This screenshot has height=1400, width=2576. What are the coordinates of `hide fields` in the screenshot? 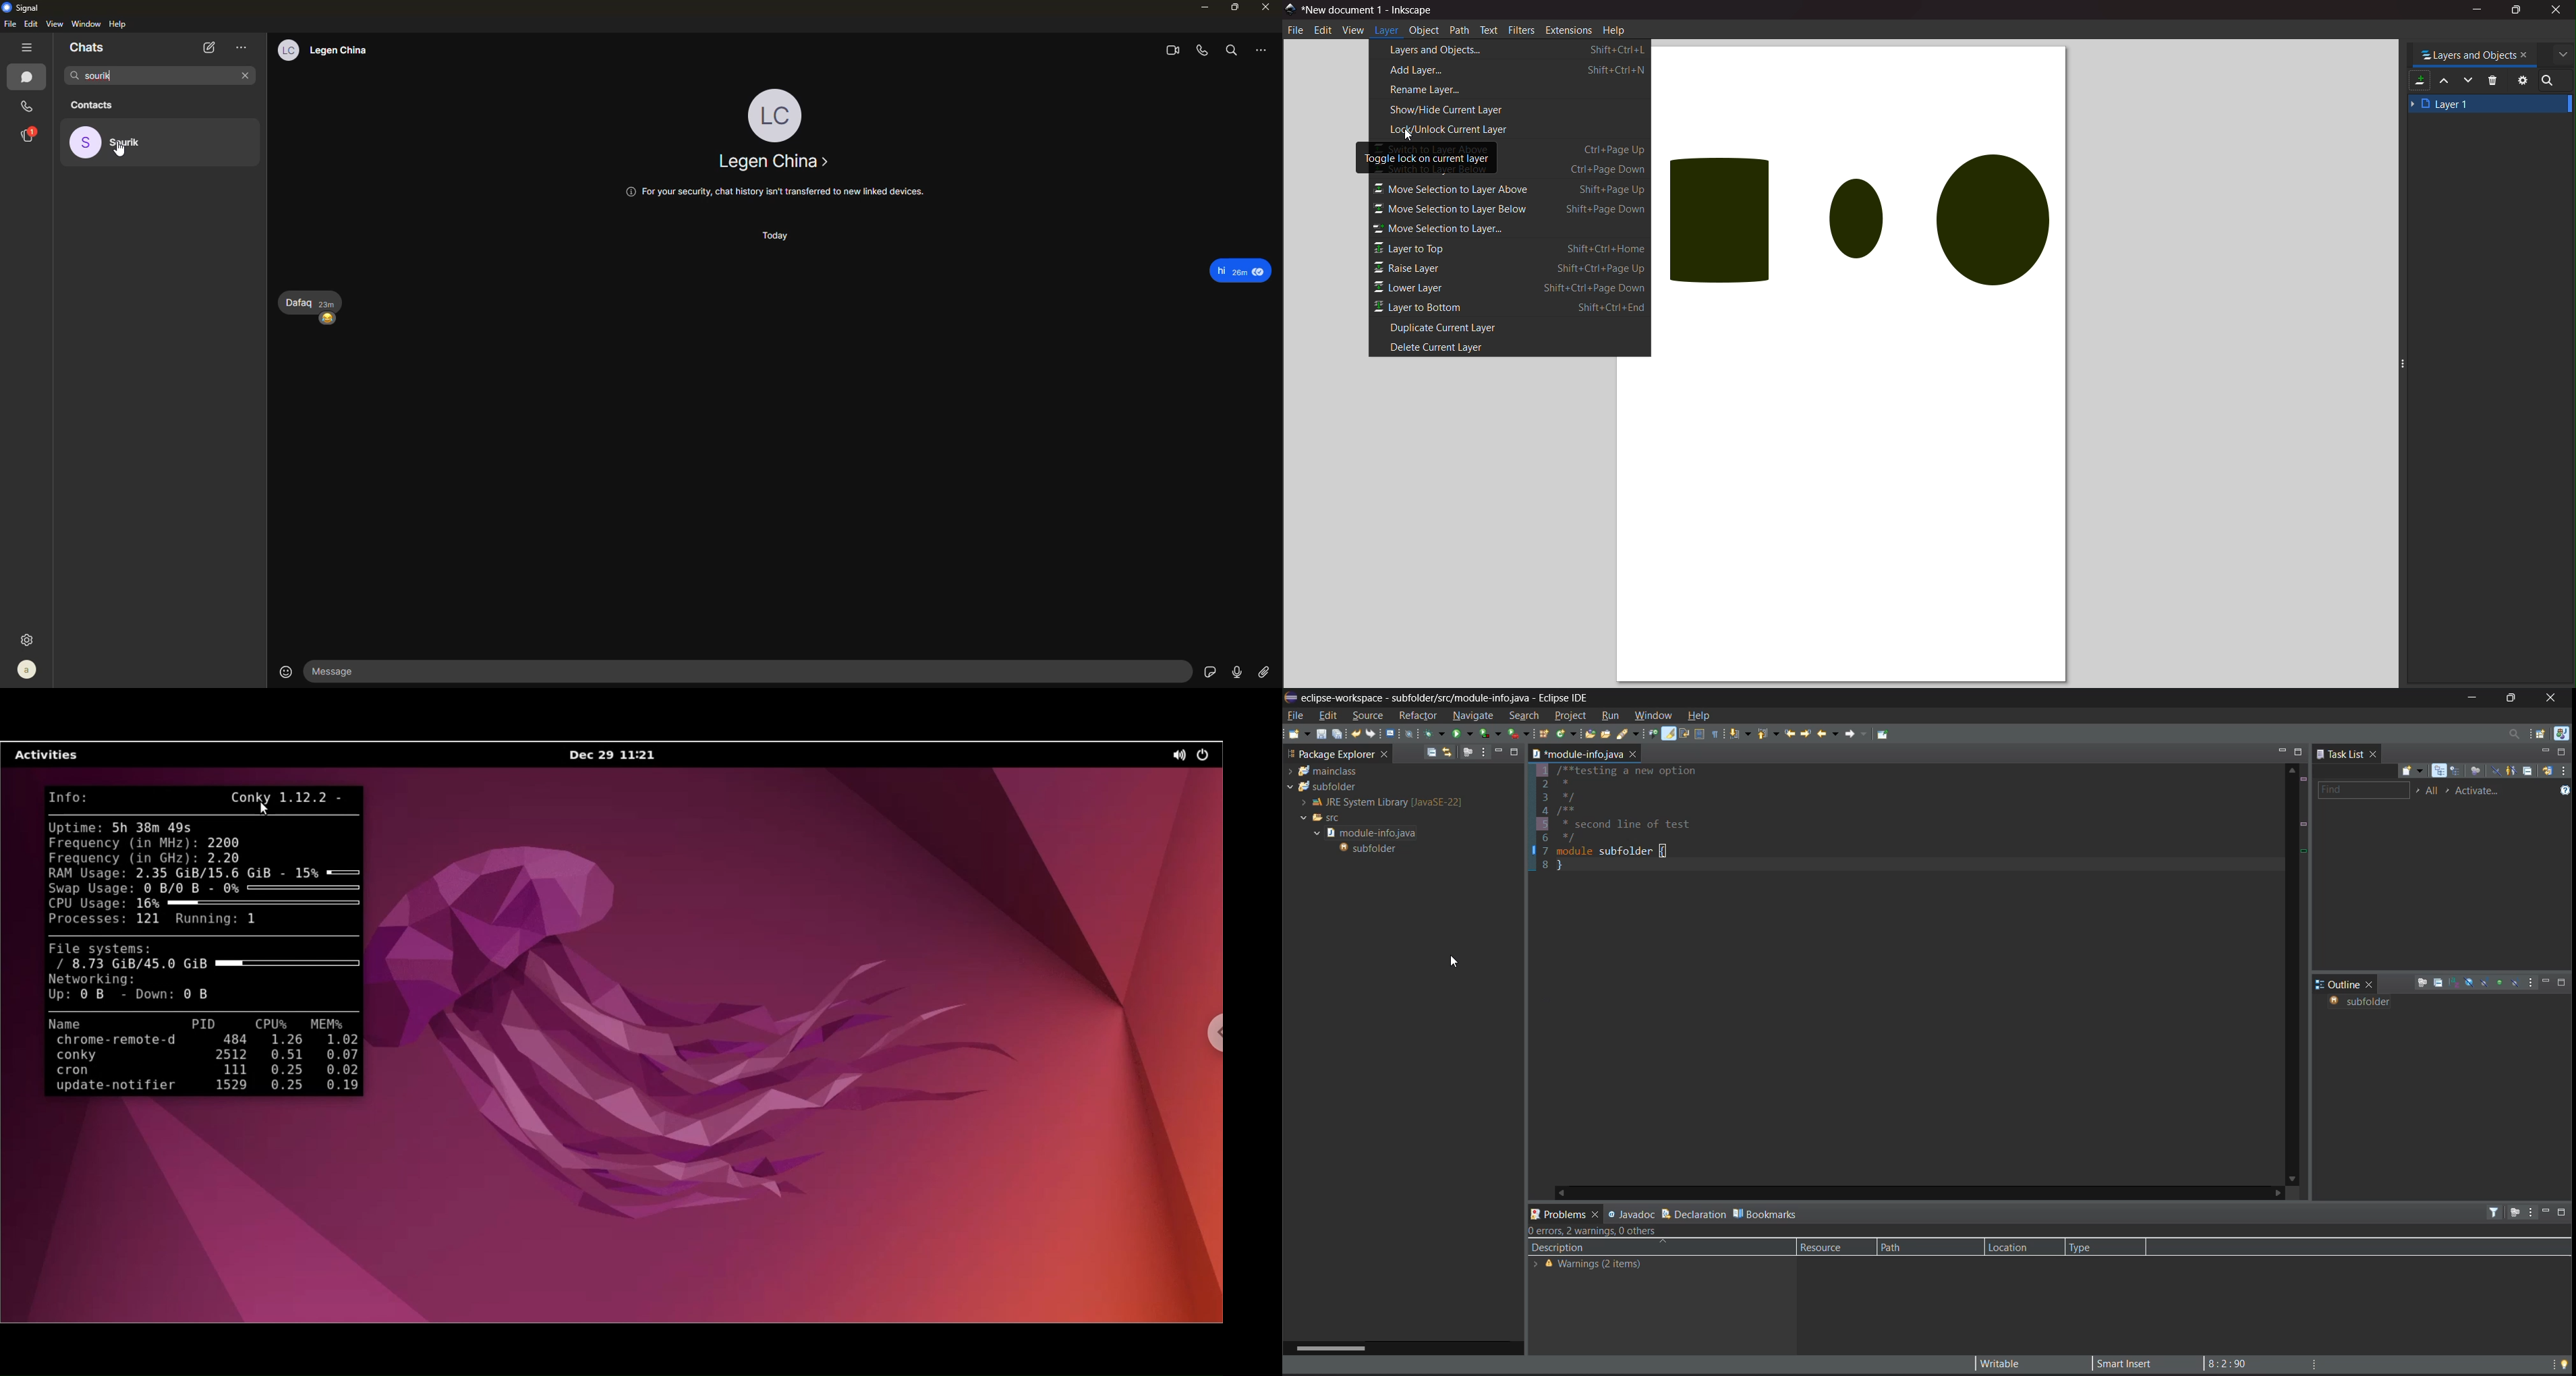 It's located at (2469, 982).